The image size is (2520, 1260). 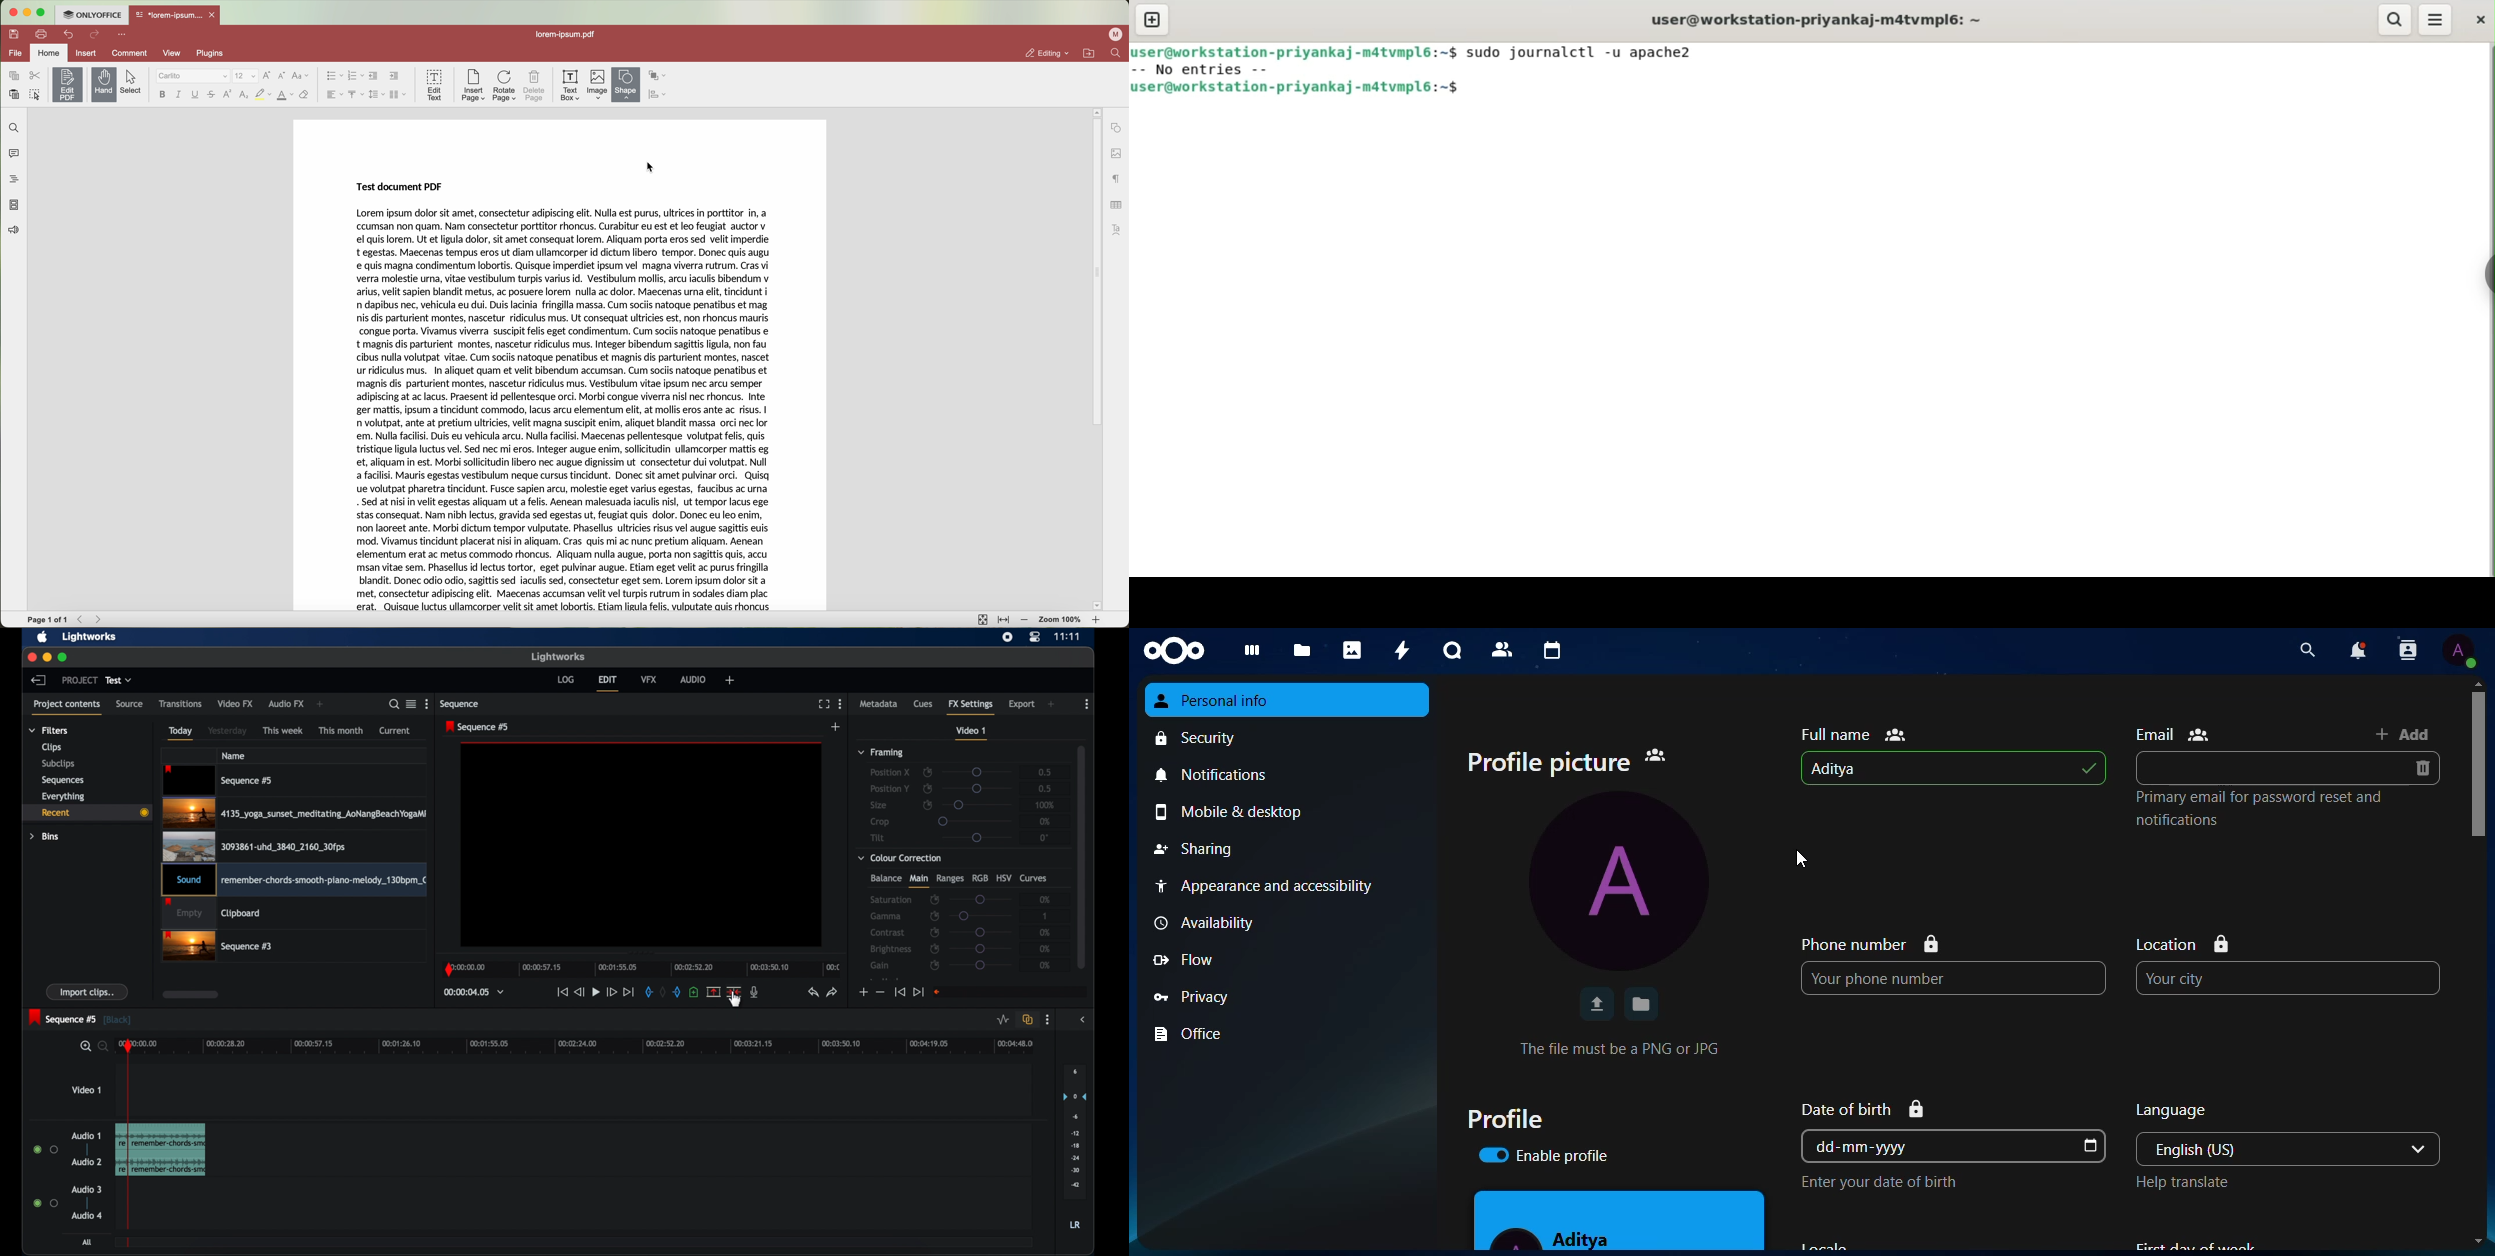 I want to click on screen recorder icon, so click(x=1008, y=637).